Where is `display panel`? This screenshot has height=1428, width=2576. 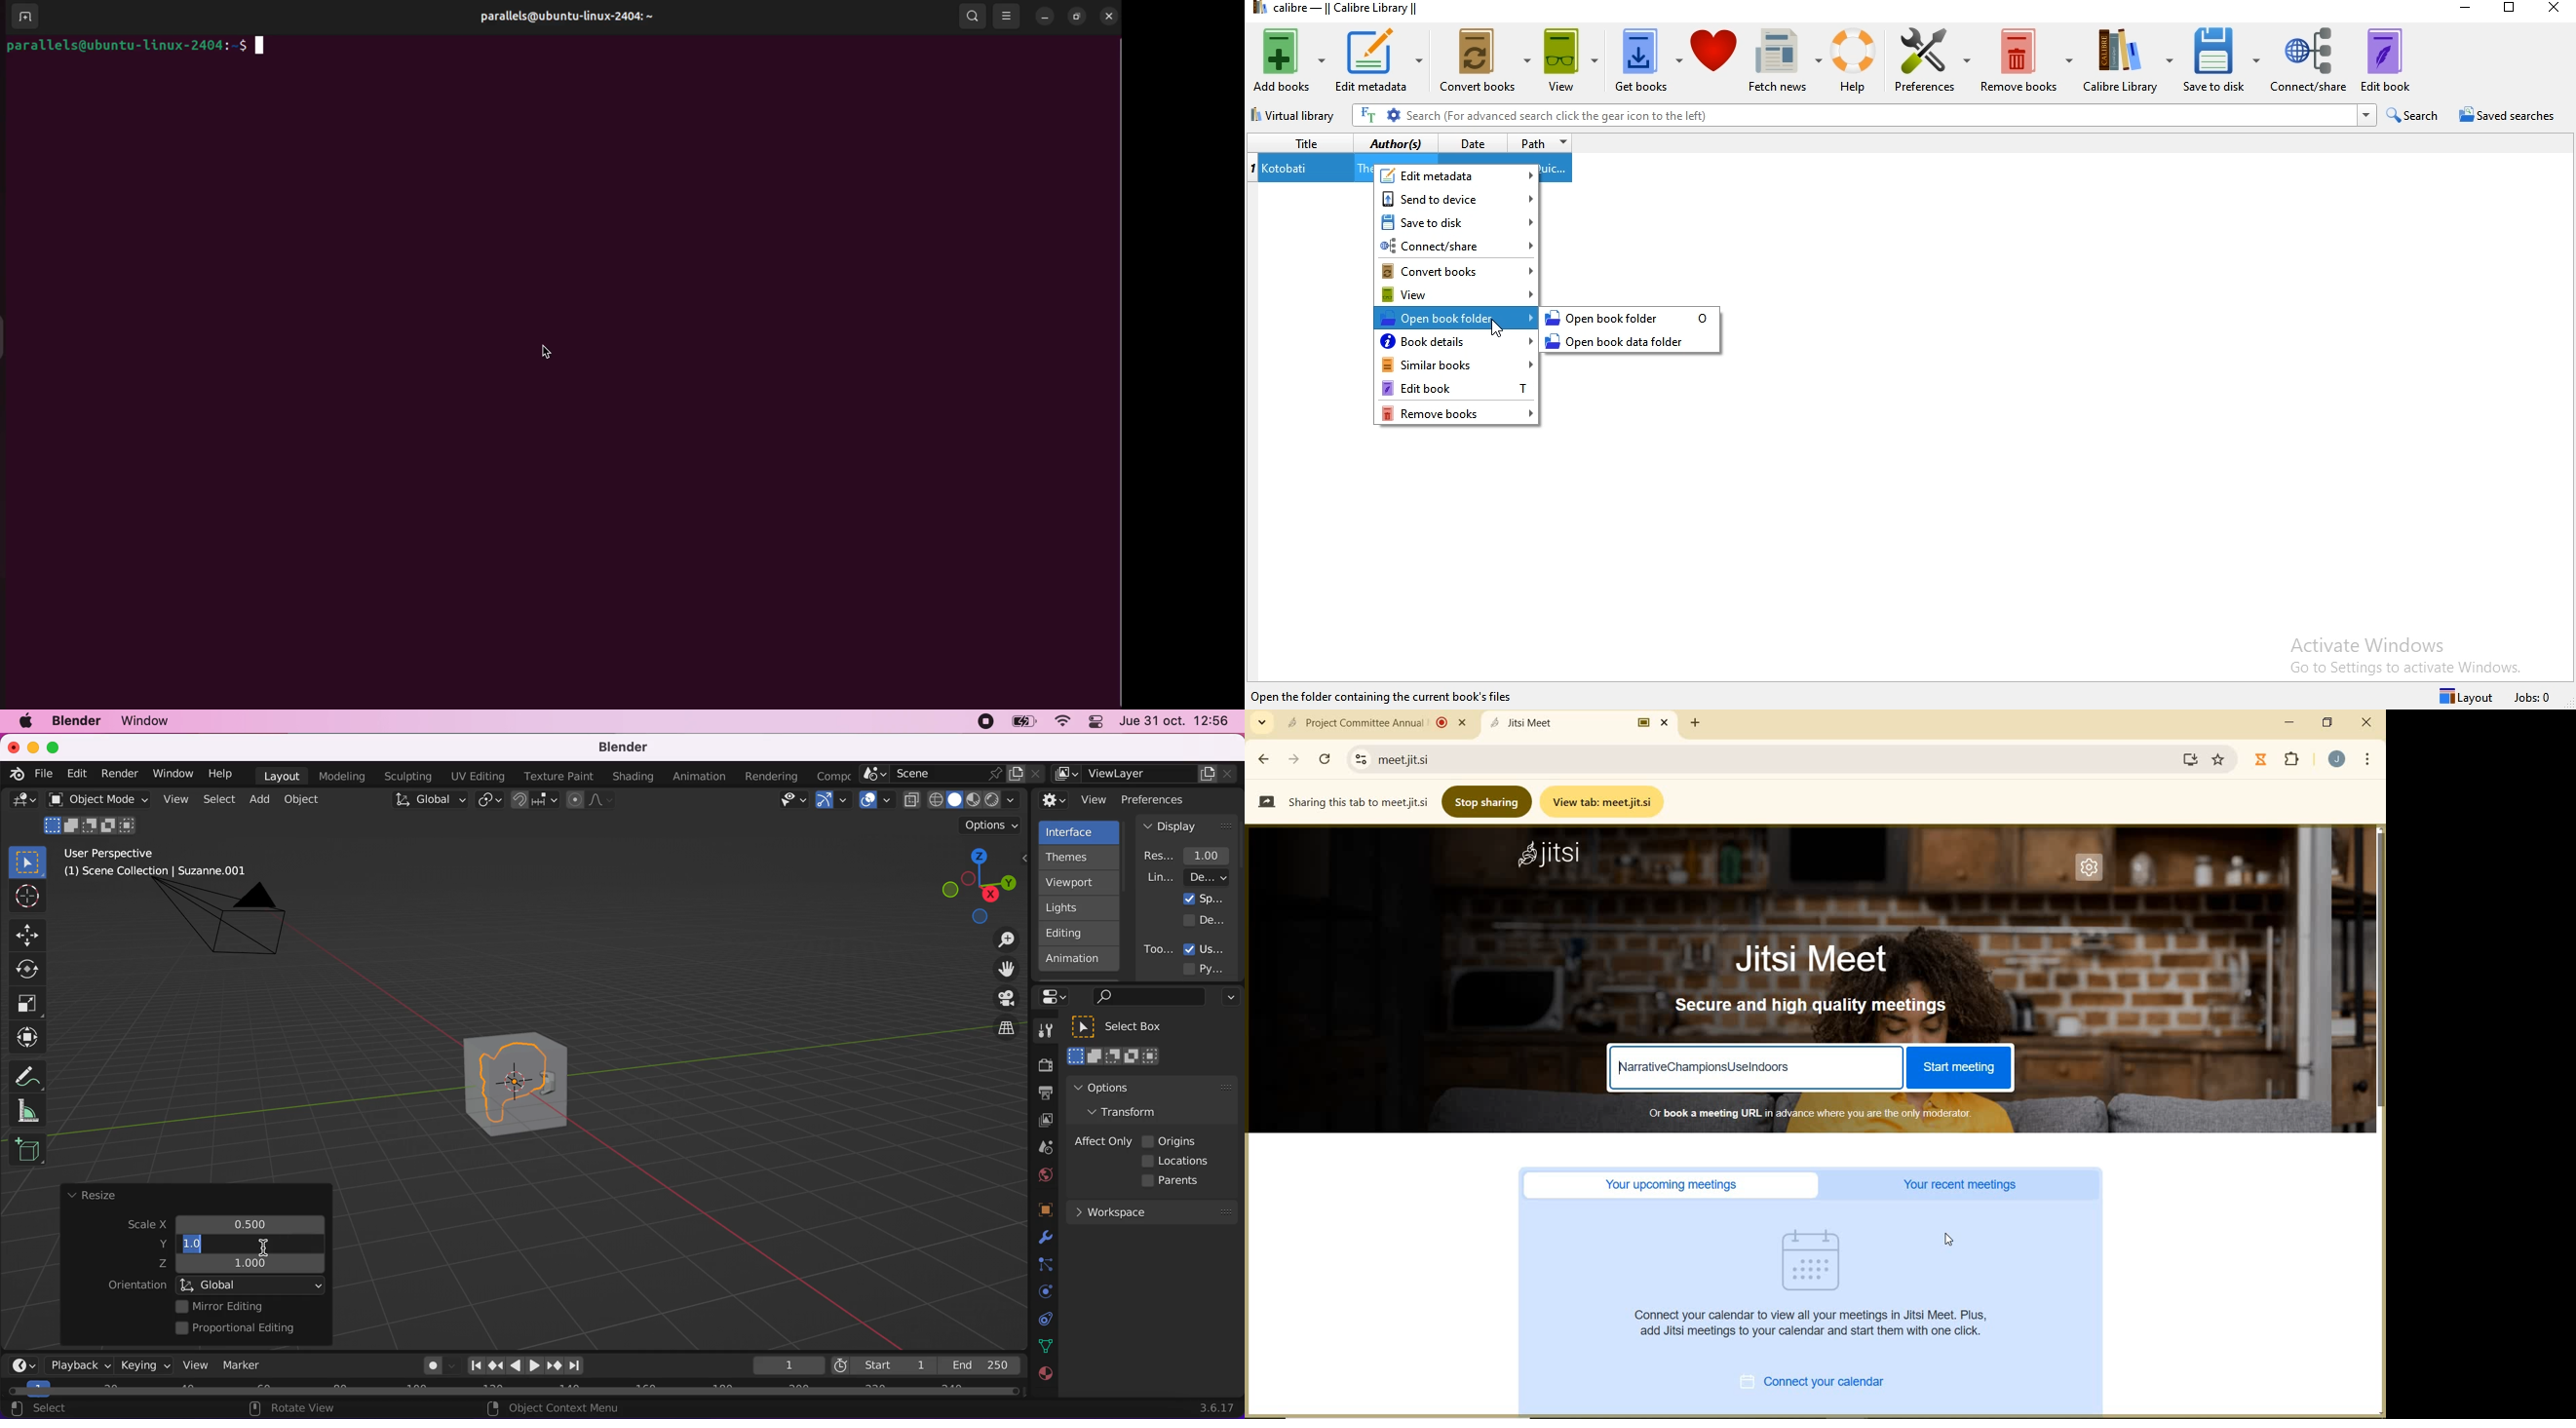 display panel is located at coordinates (1187, 825).